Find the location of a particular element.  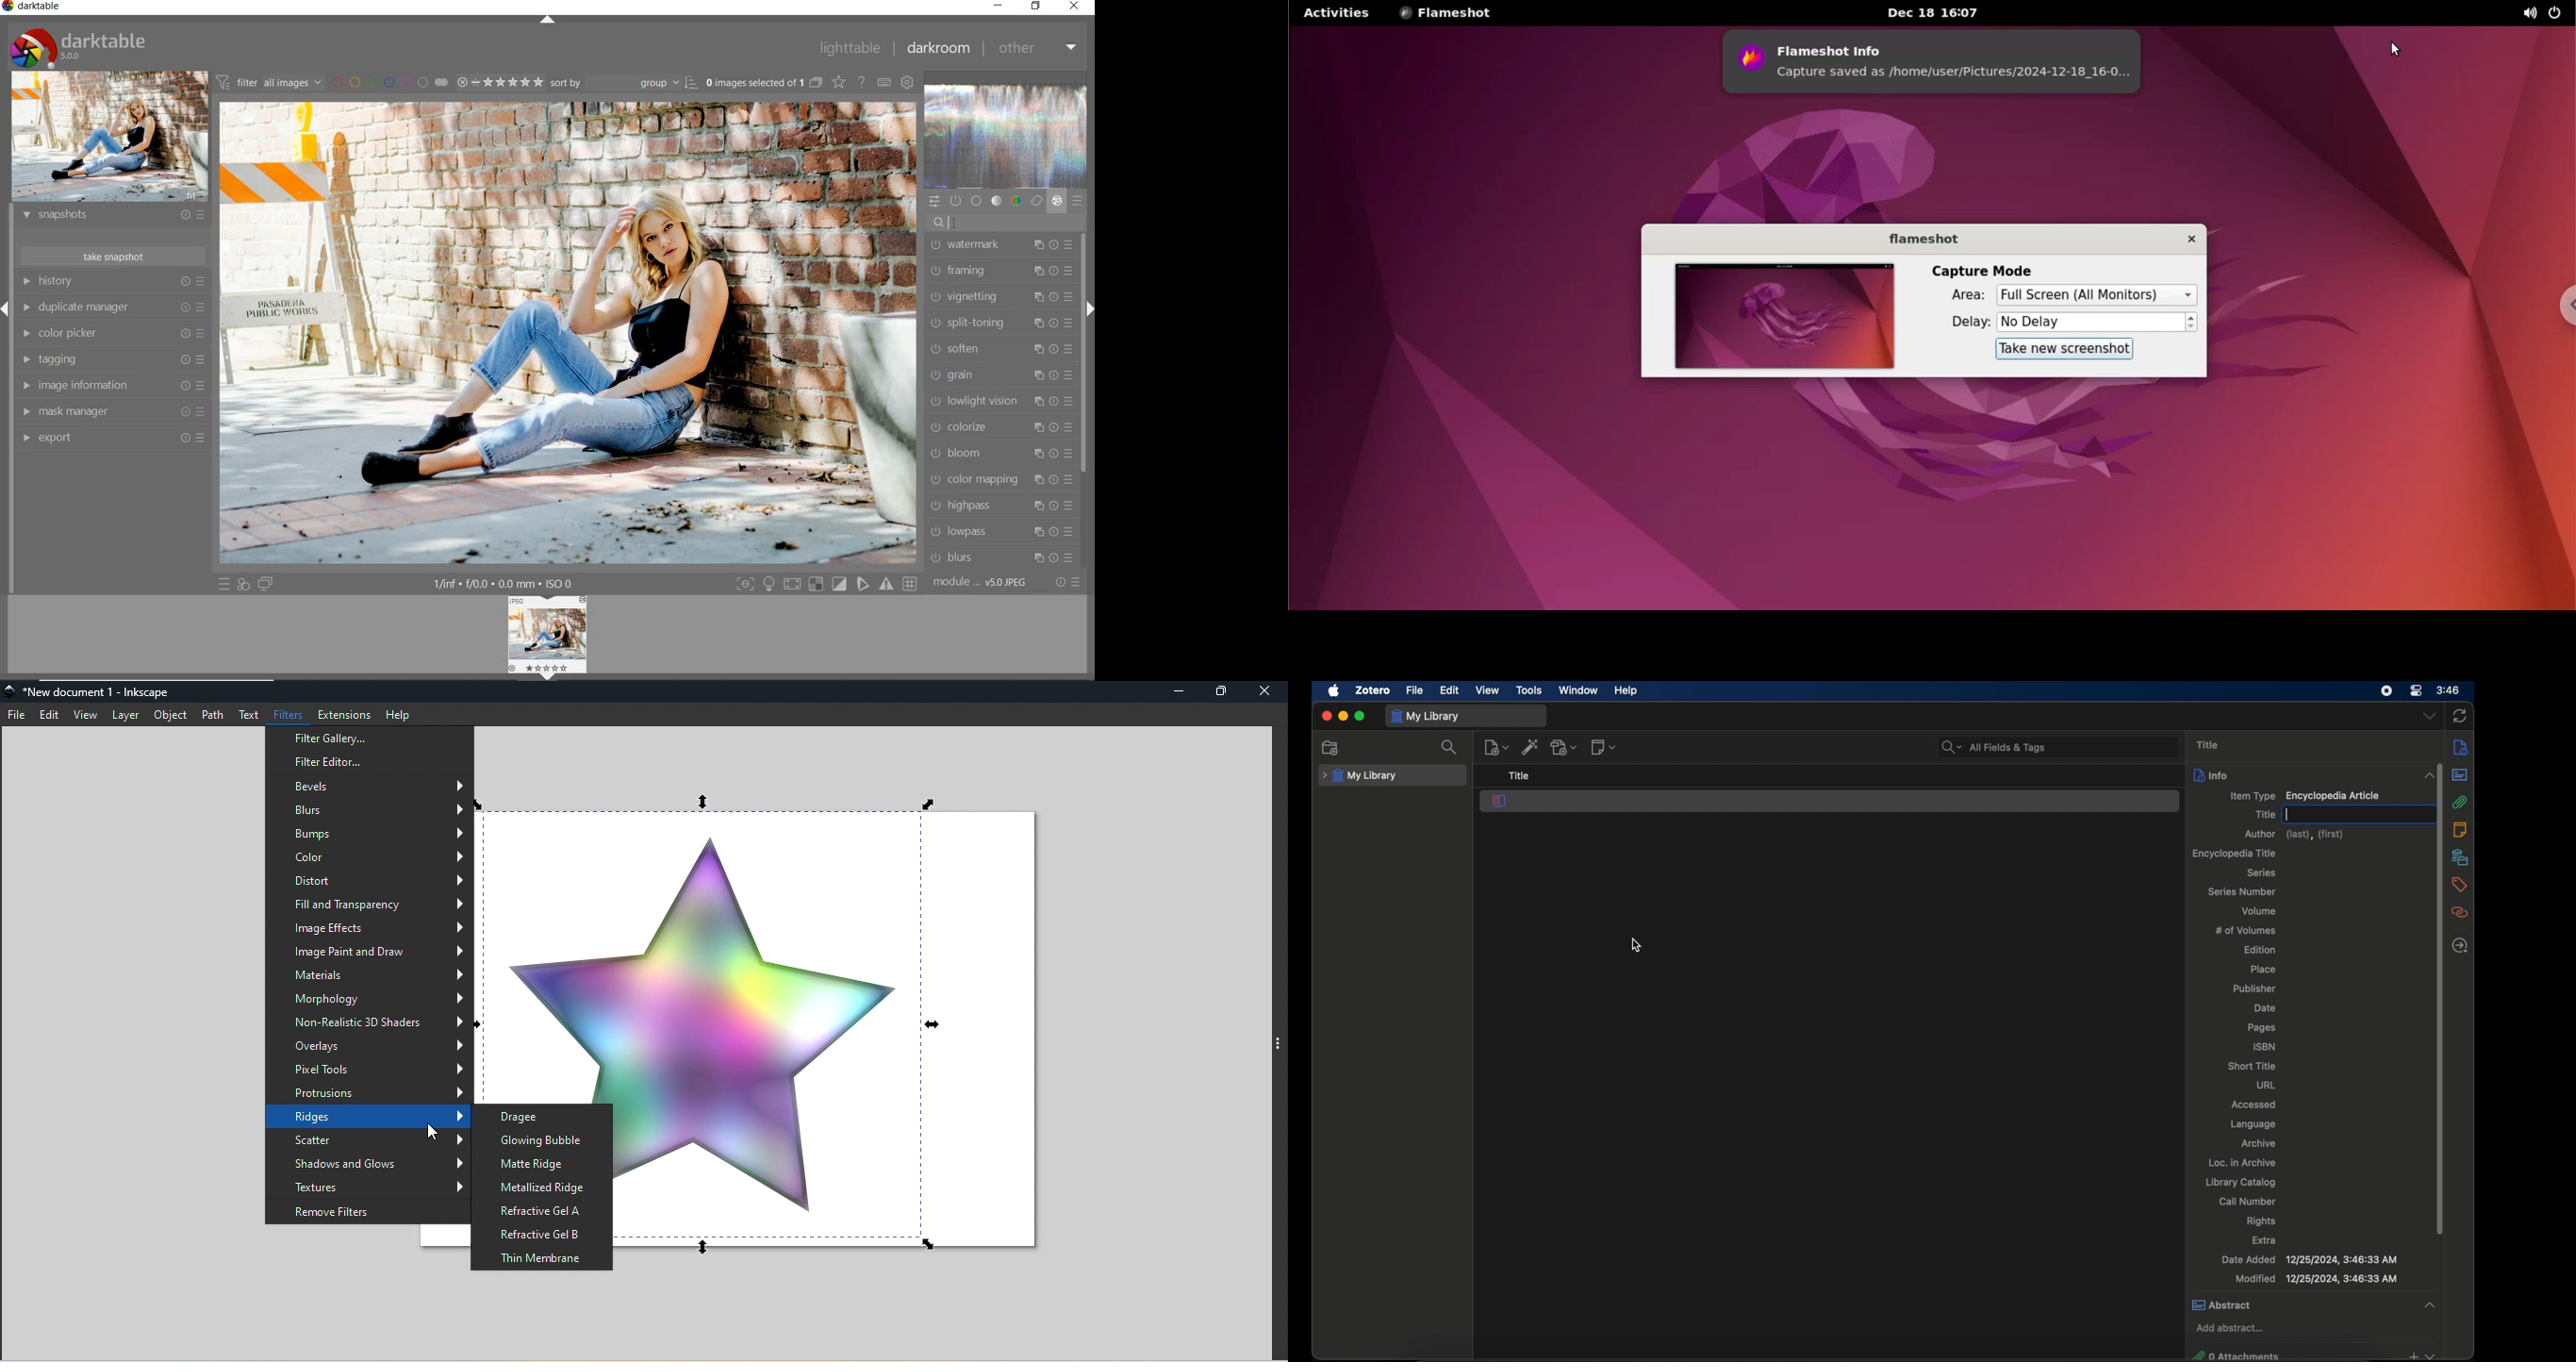

locate is located at coordinates (2460, 946).